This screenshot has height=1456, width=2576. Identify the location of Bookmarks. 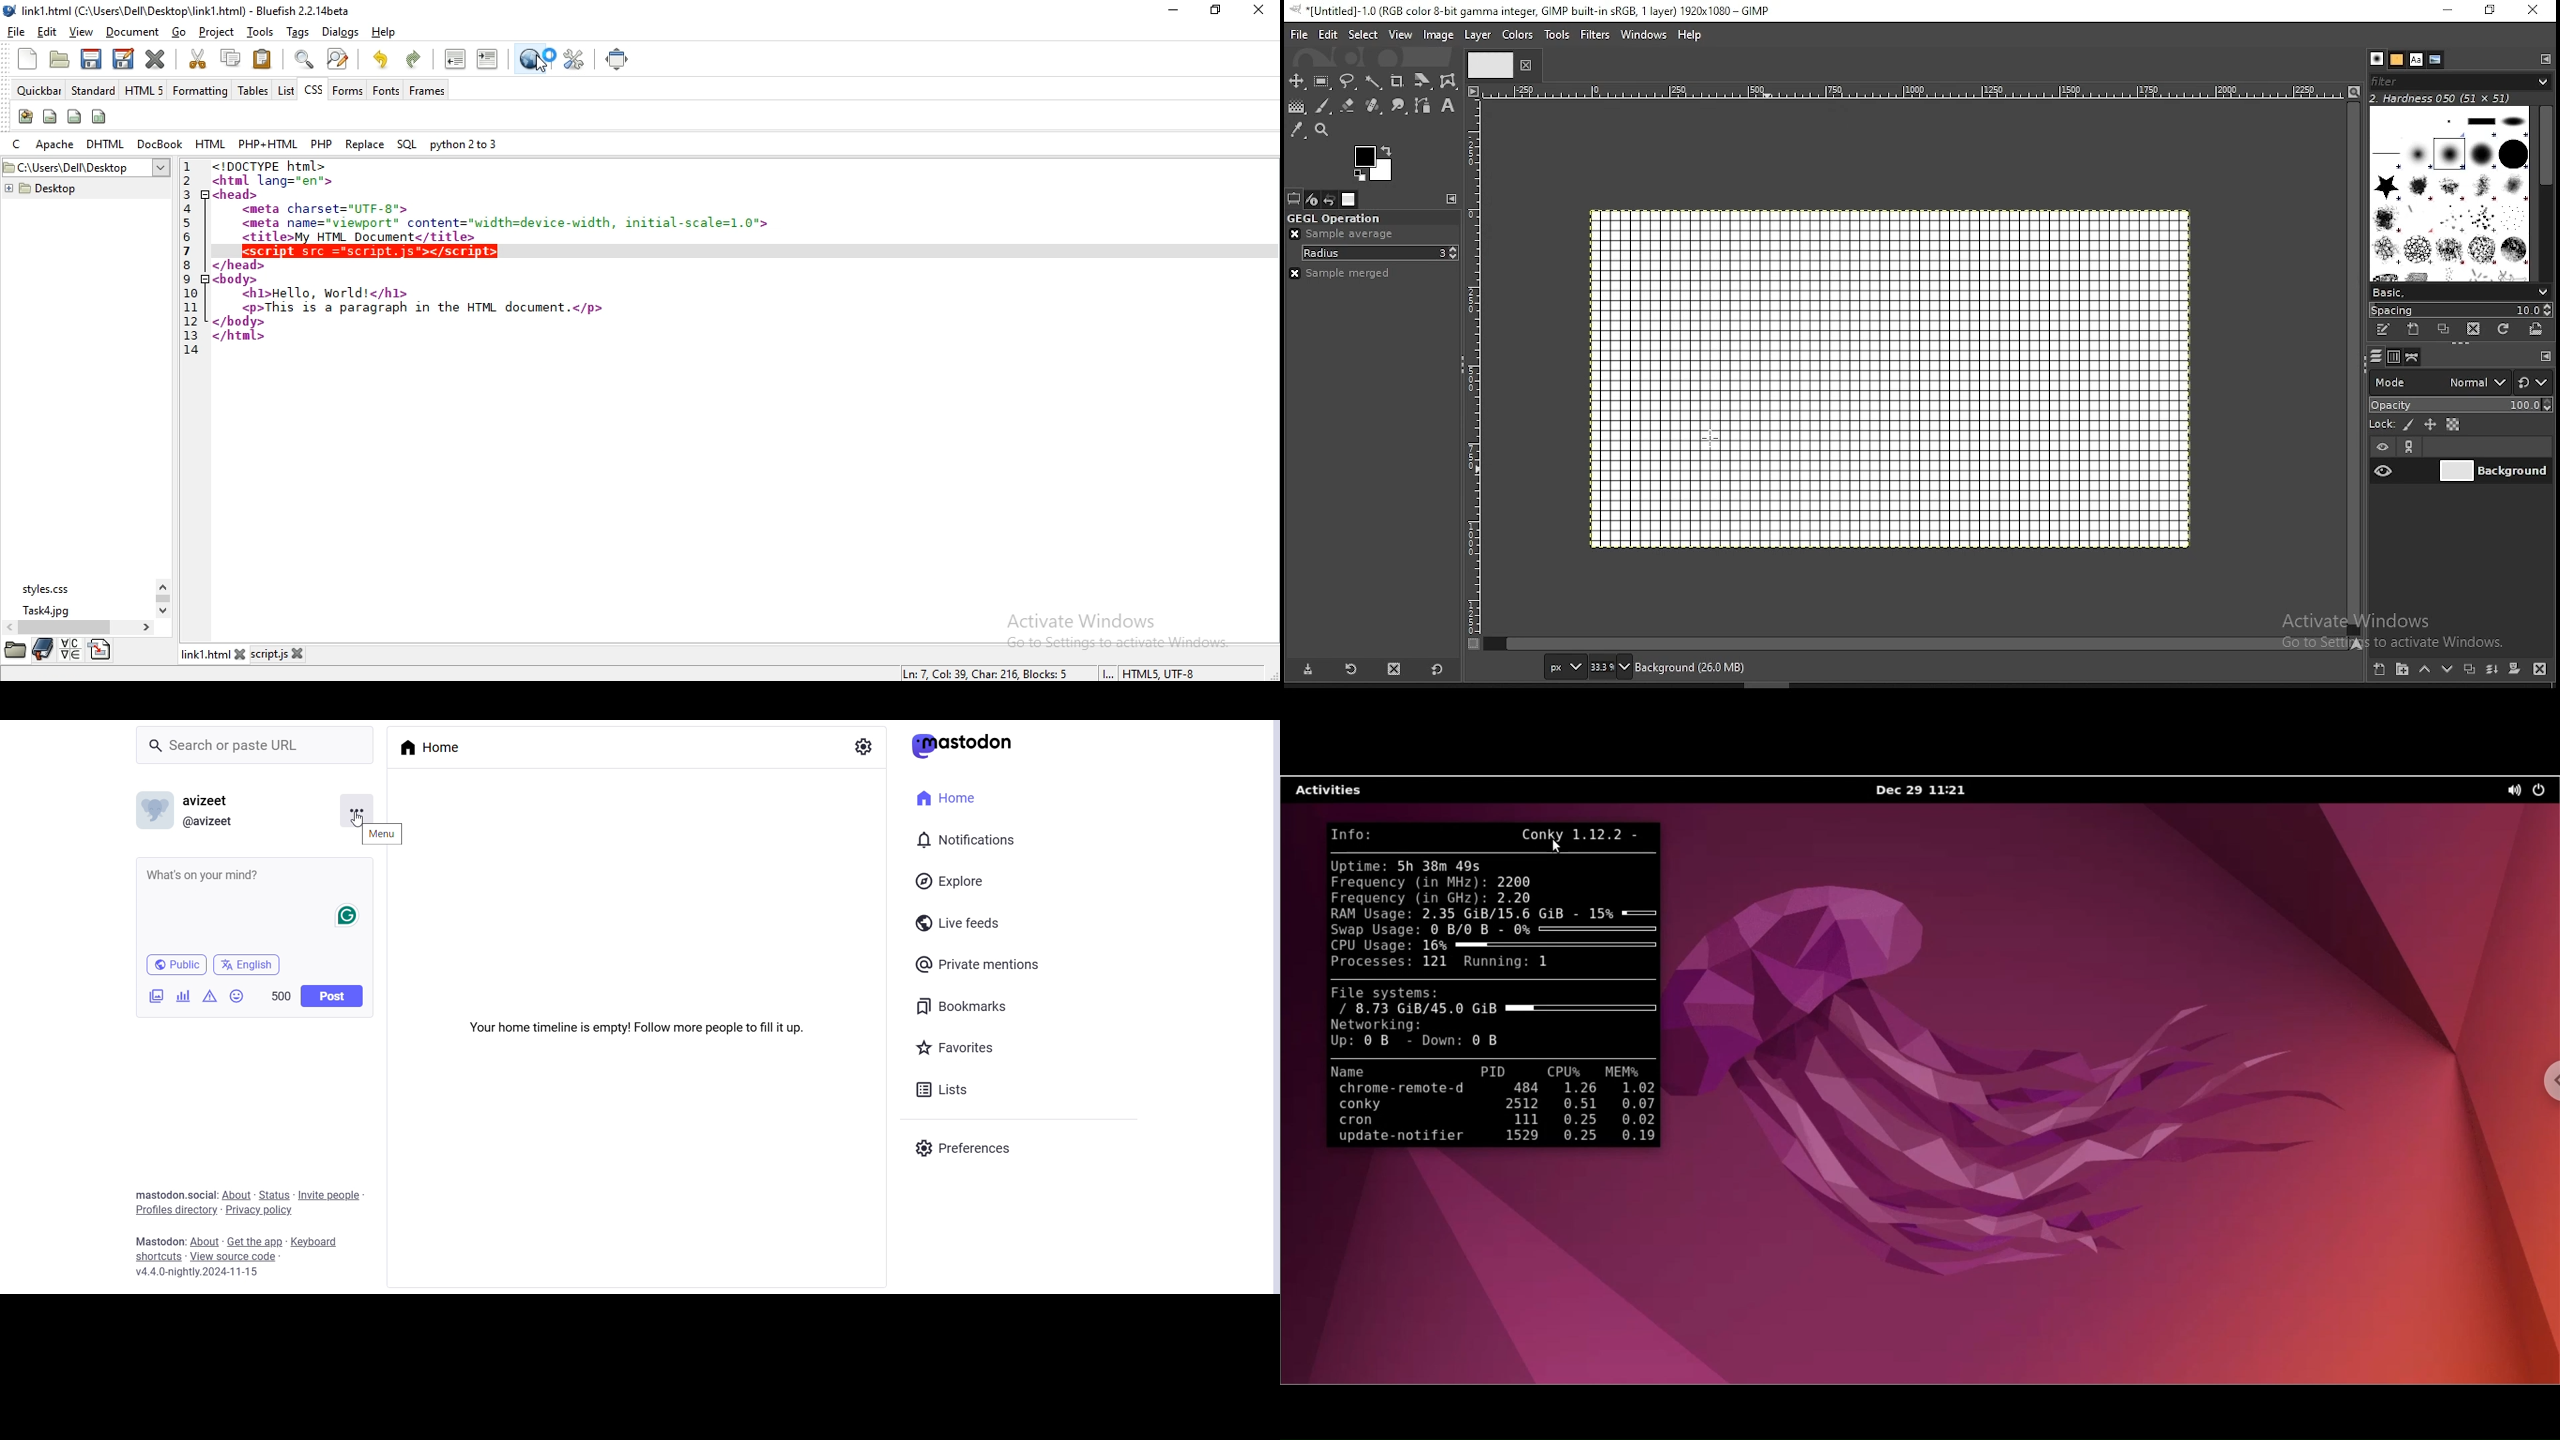
(969, 1005).